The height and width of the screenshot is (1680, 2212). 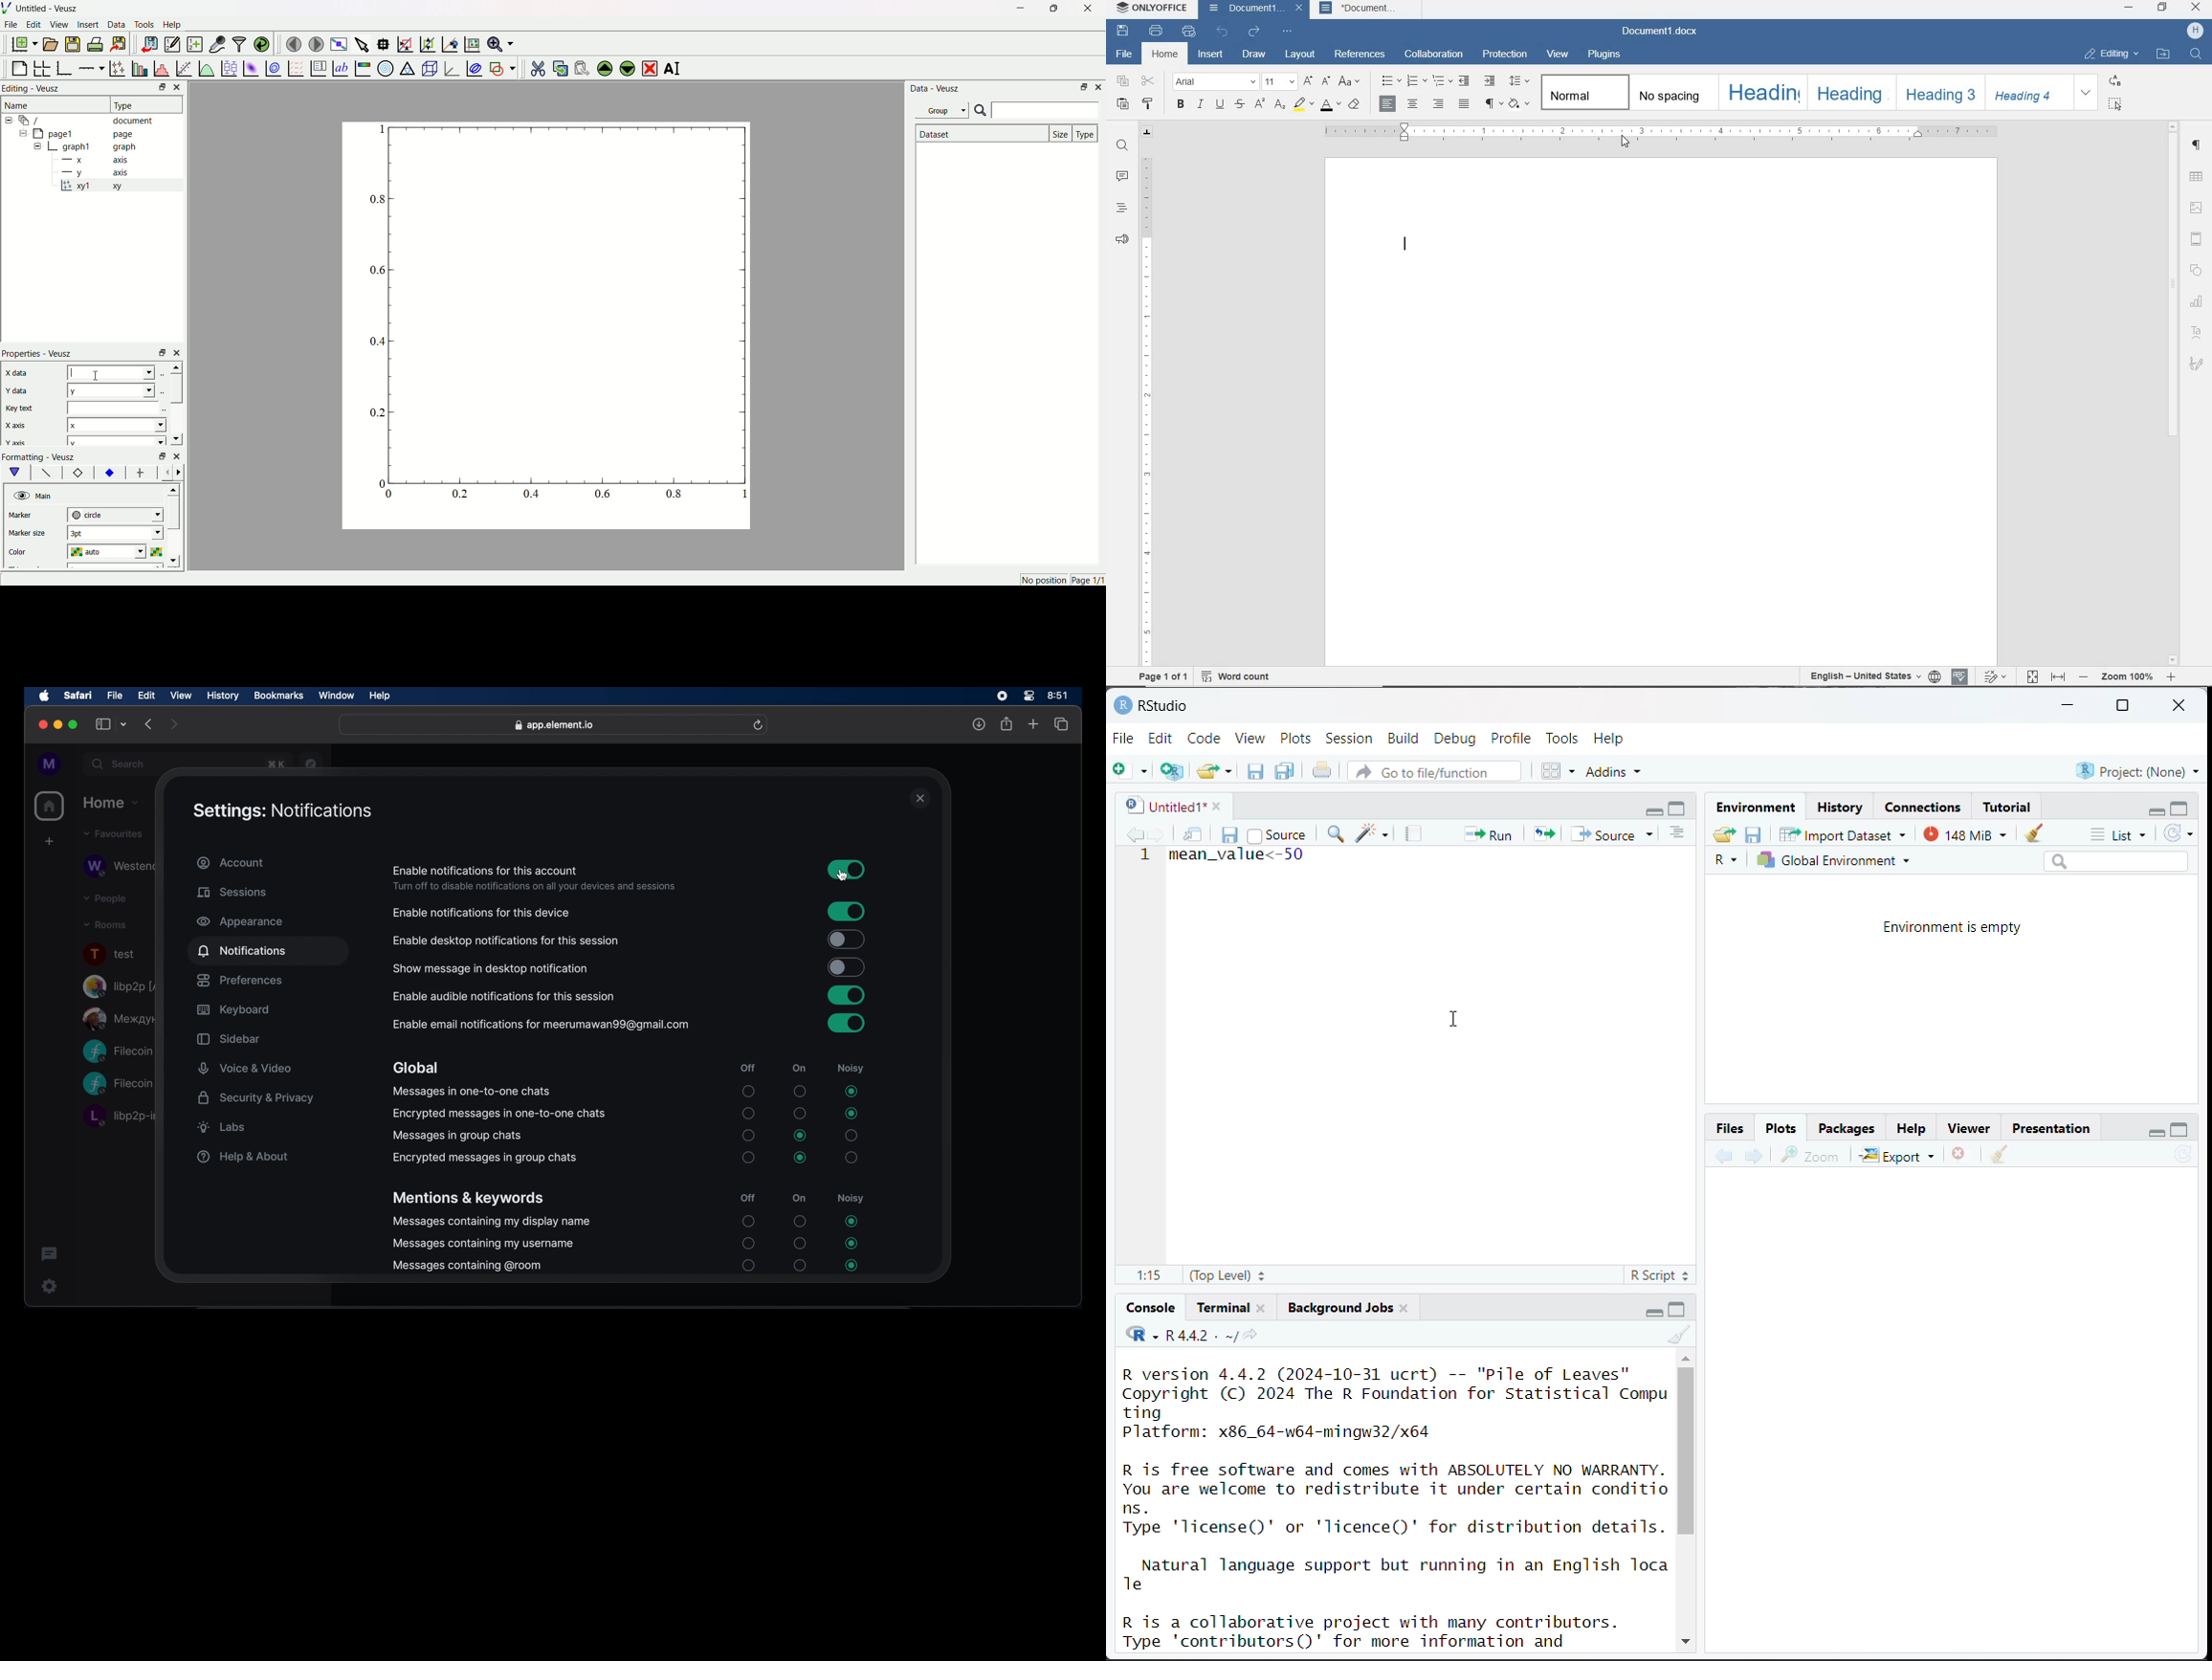 I want to click on Terminal, so click(x=1225, y=1305).